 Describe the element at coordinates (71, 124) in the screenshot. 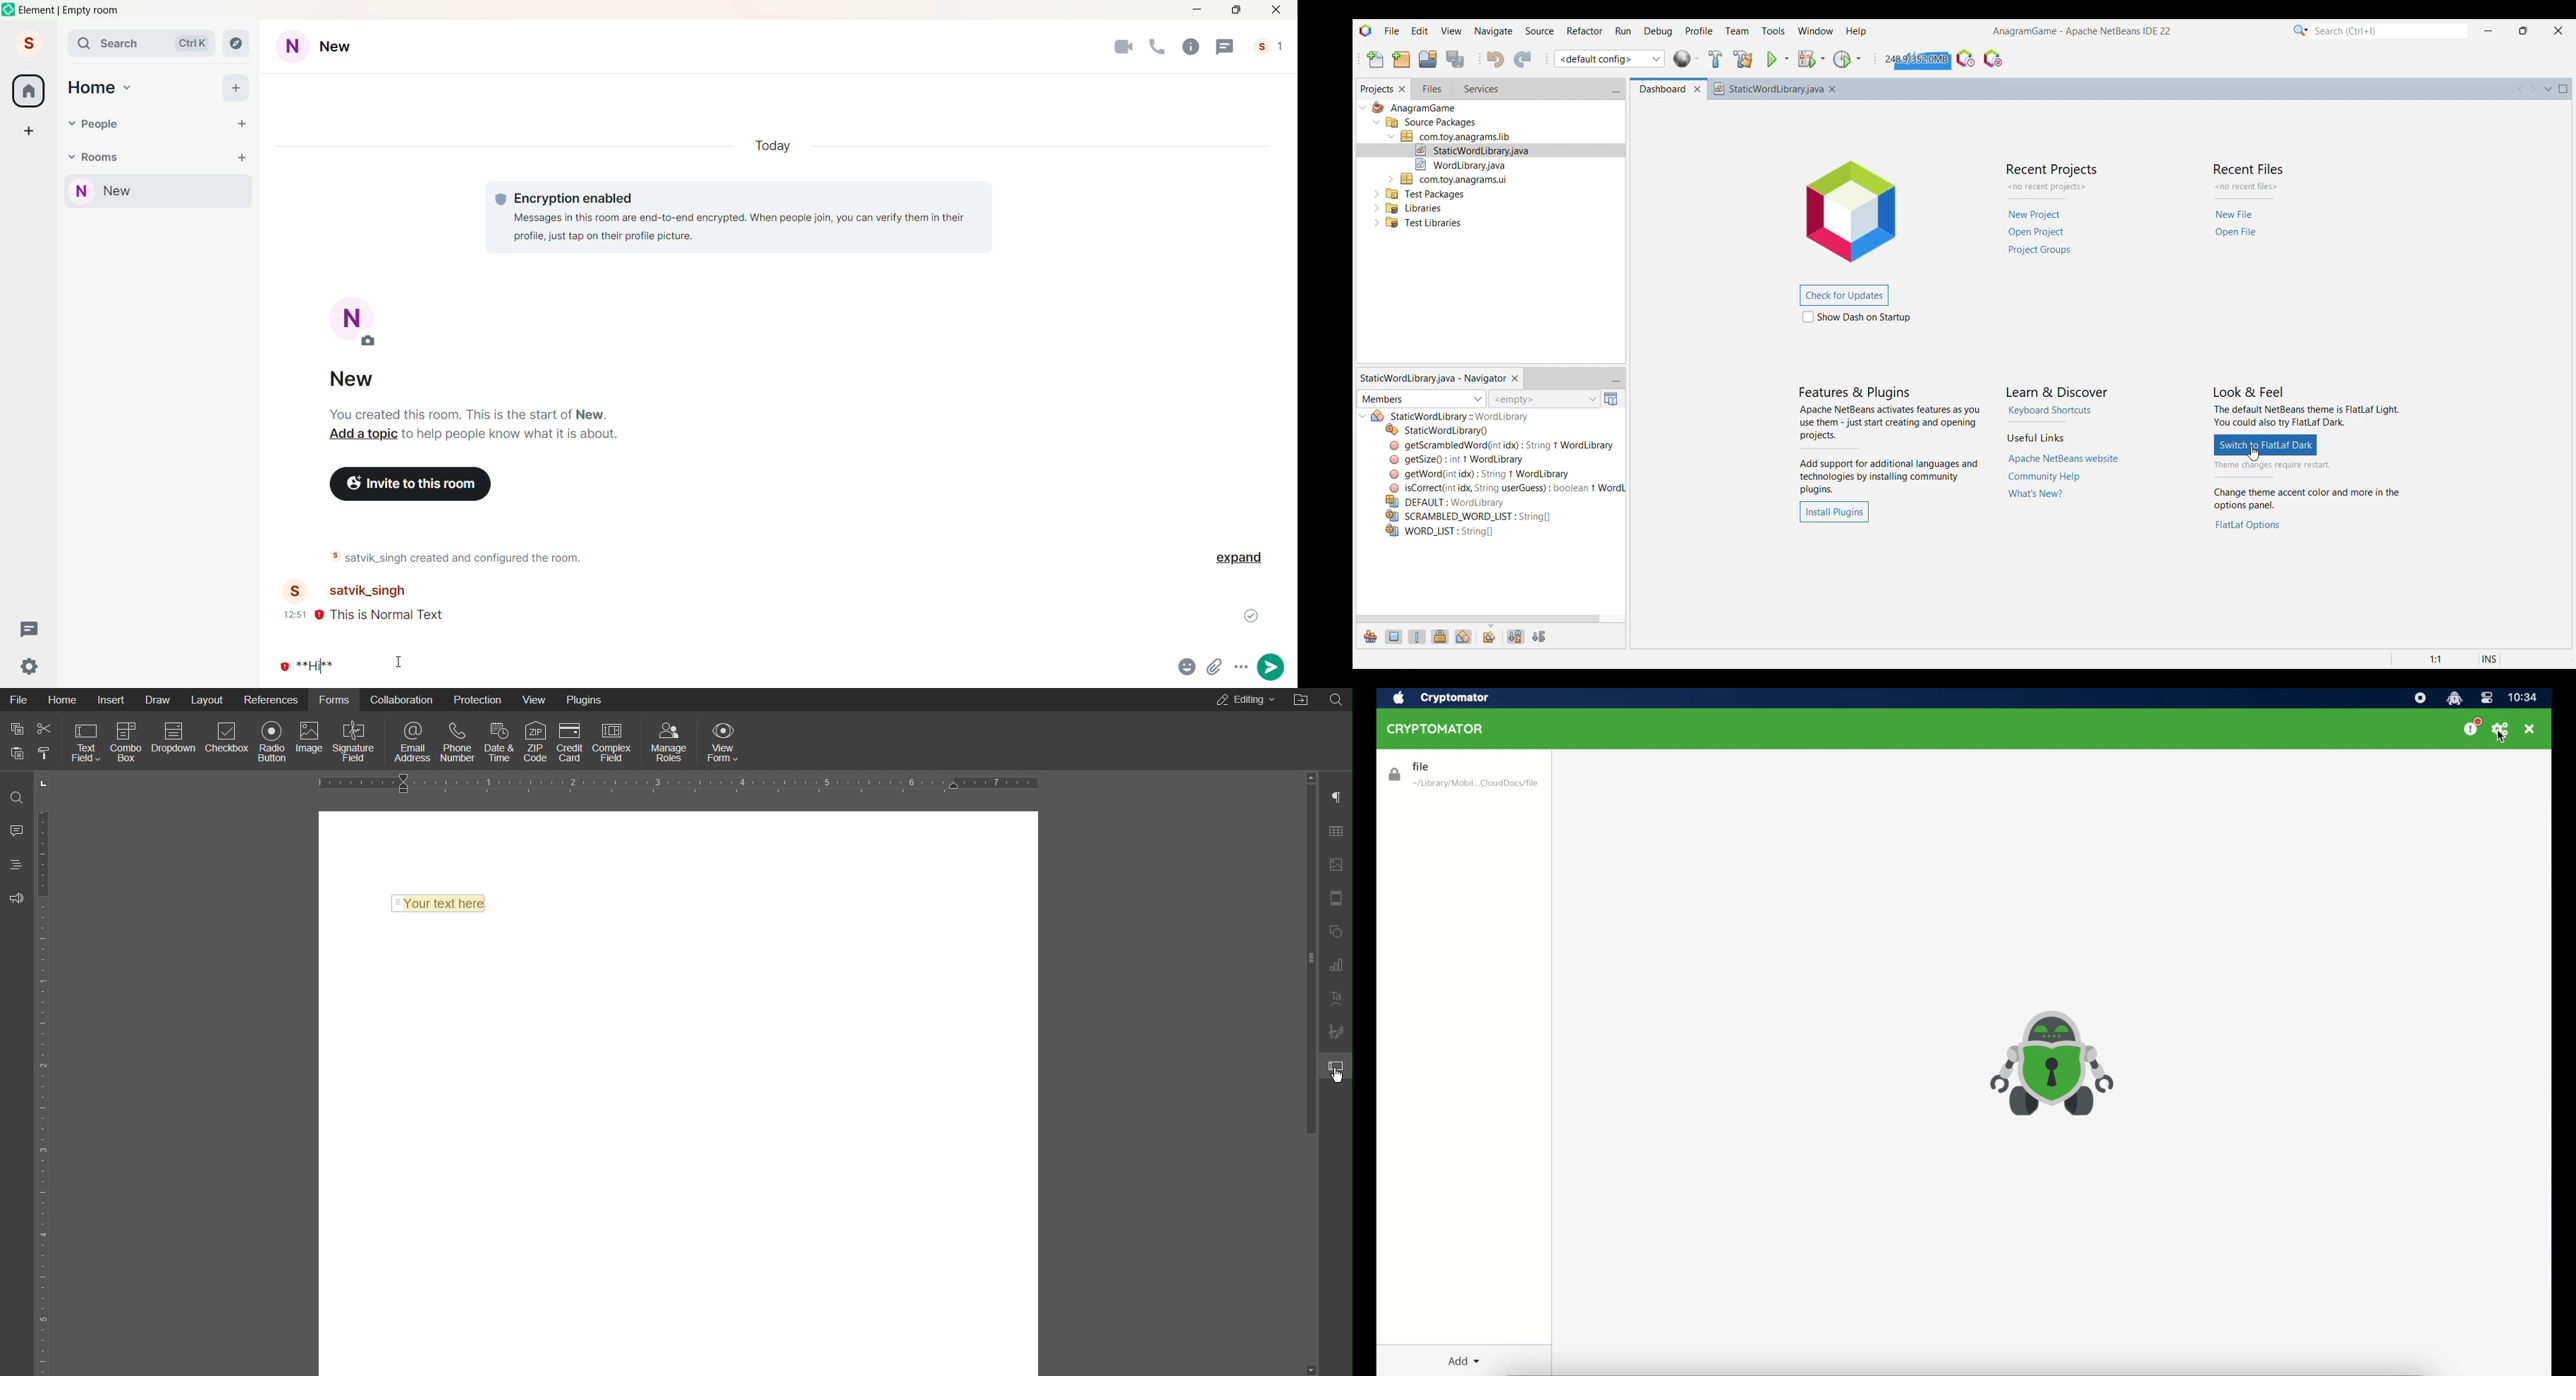

I see `People drop down` at that location.